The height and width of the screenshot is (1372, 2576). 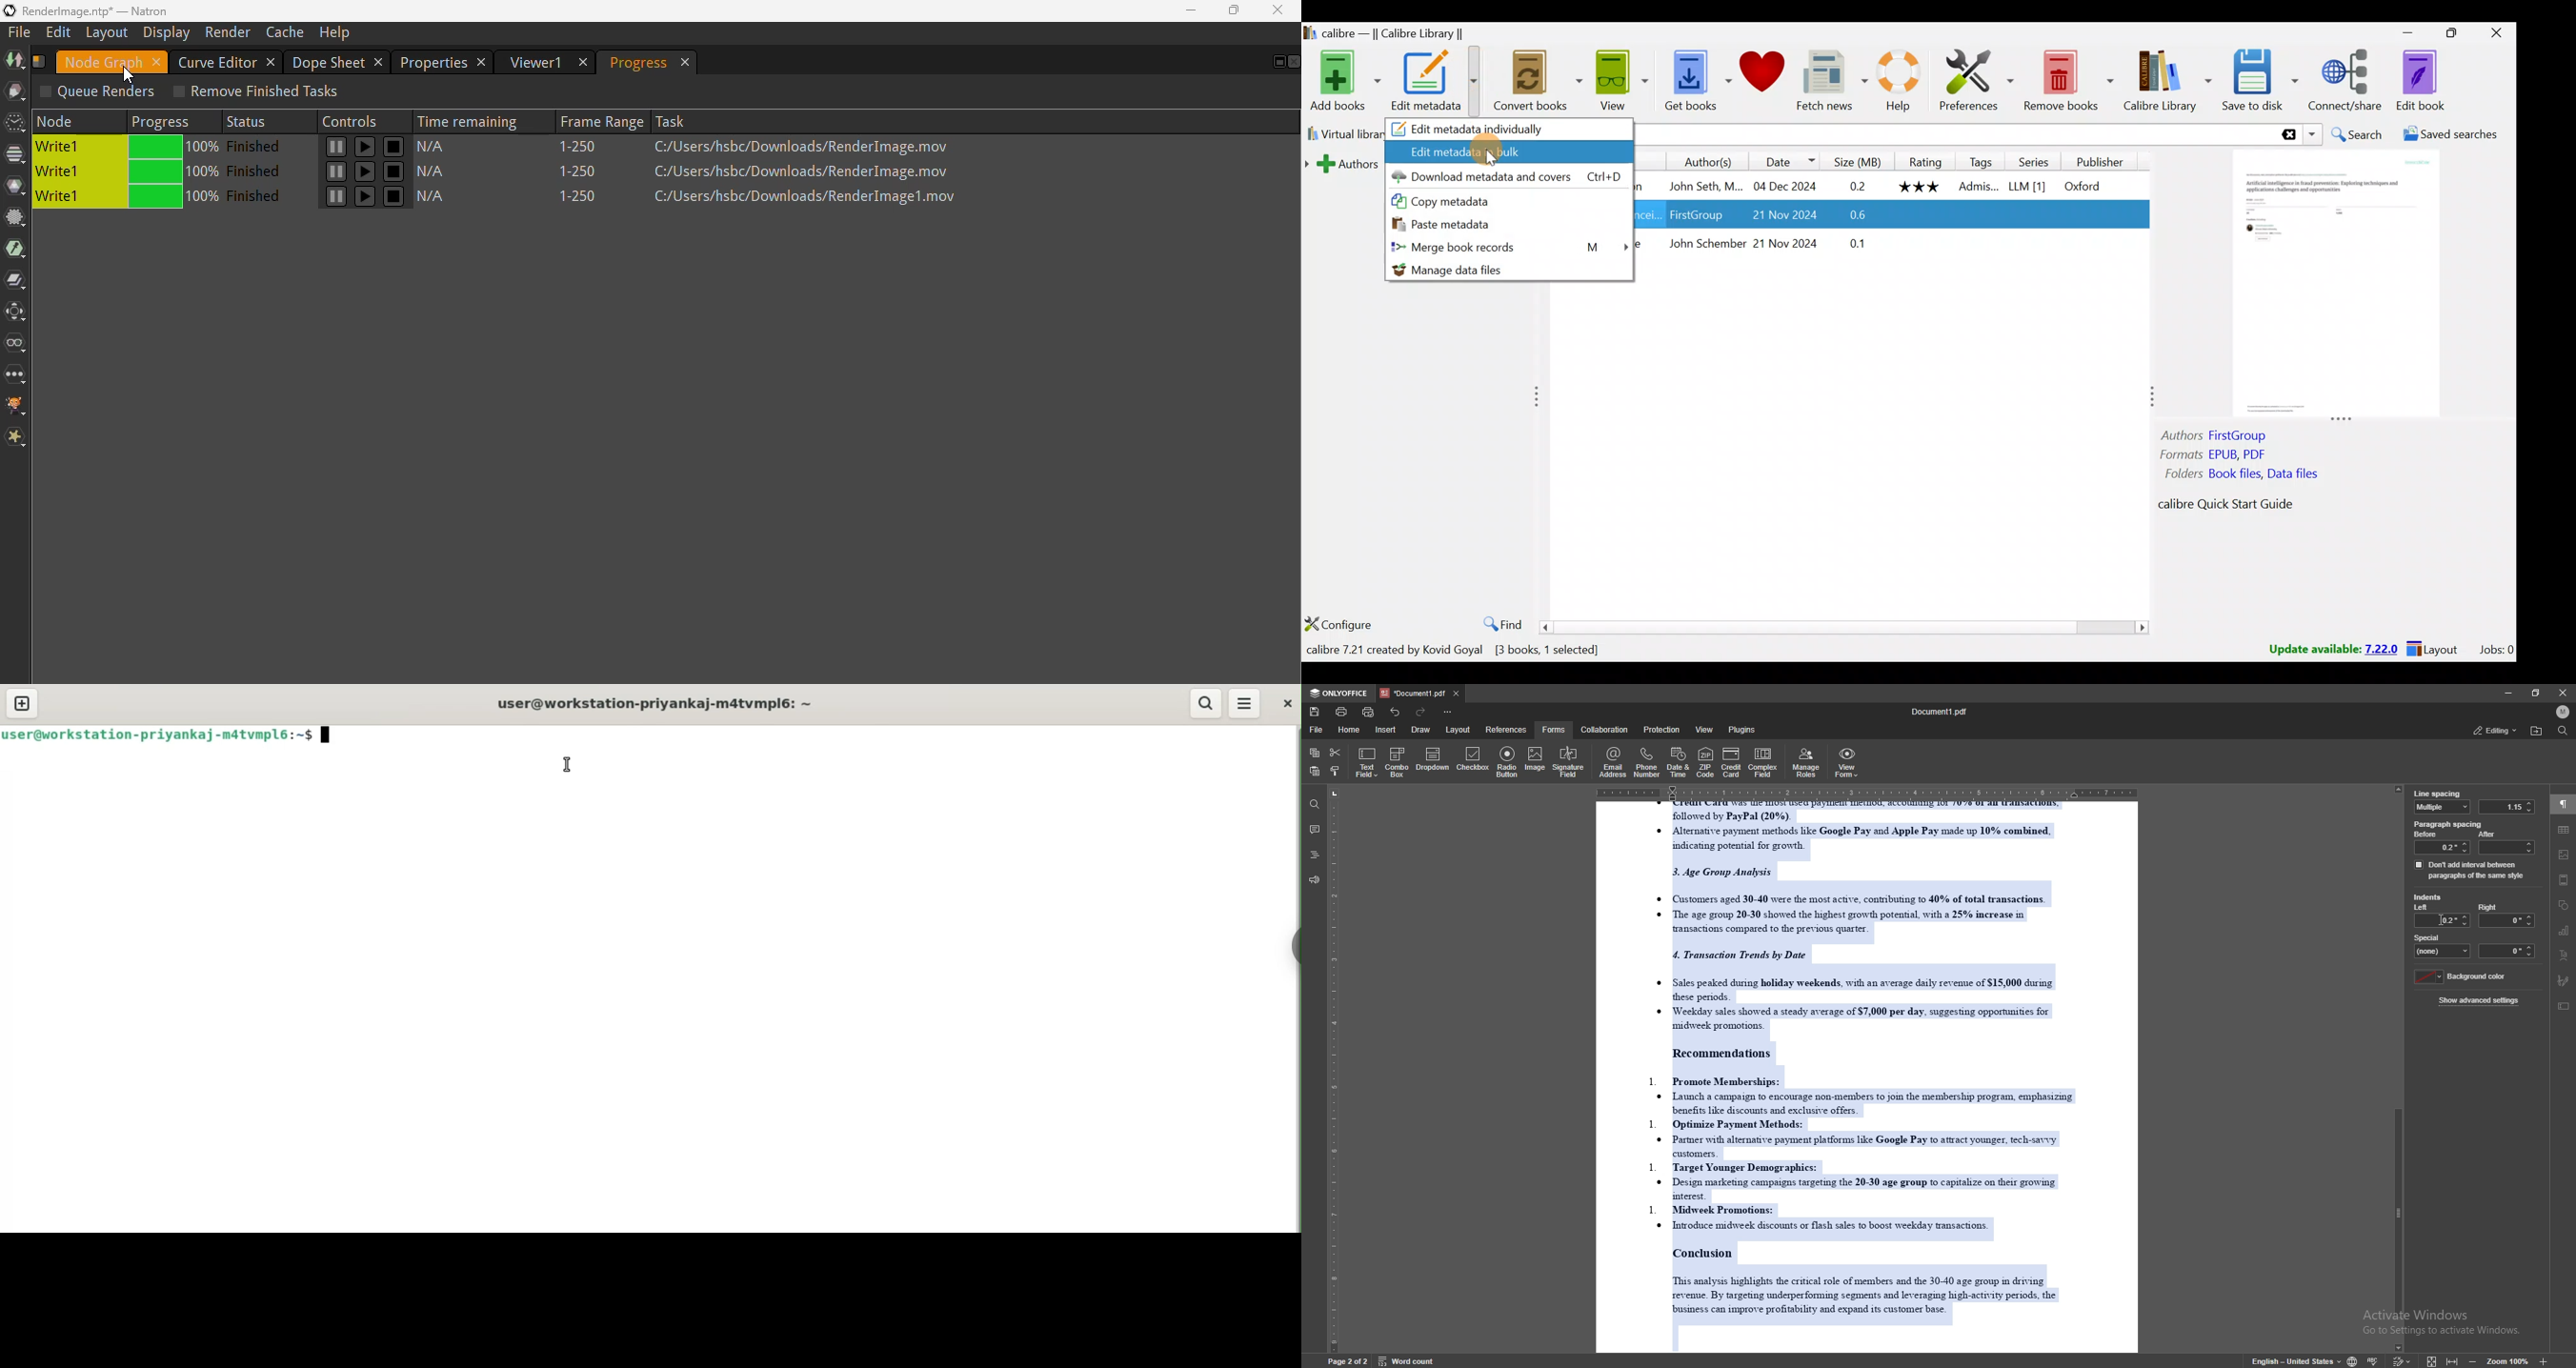 I want to click on Merge book records, so click(x=1508, y=249).